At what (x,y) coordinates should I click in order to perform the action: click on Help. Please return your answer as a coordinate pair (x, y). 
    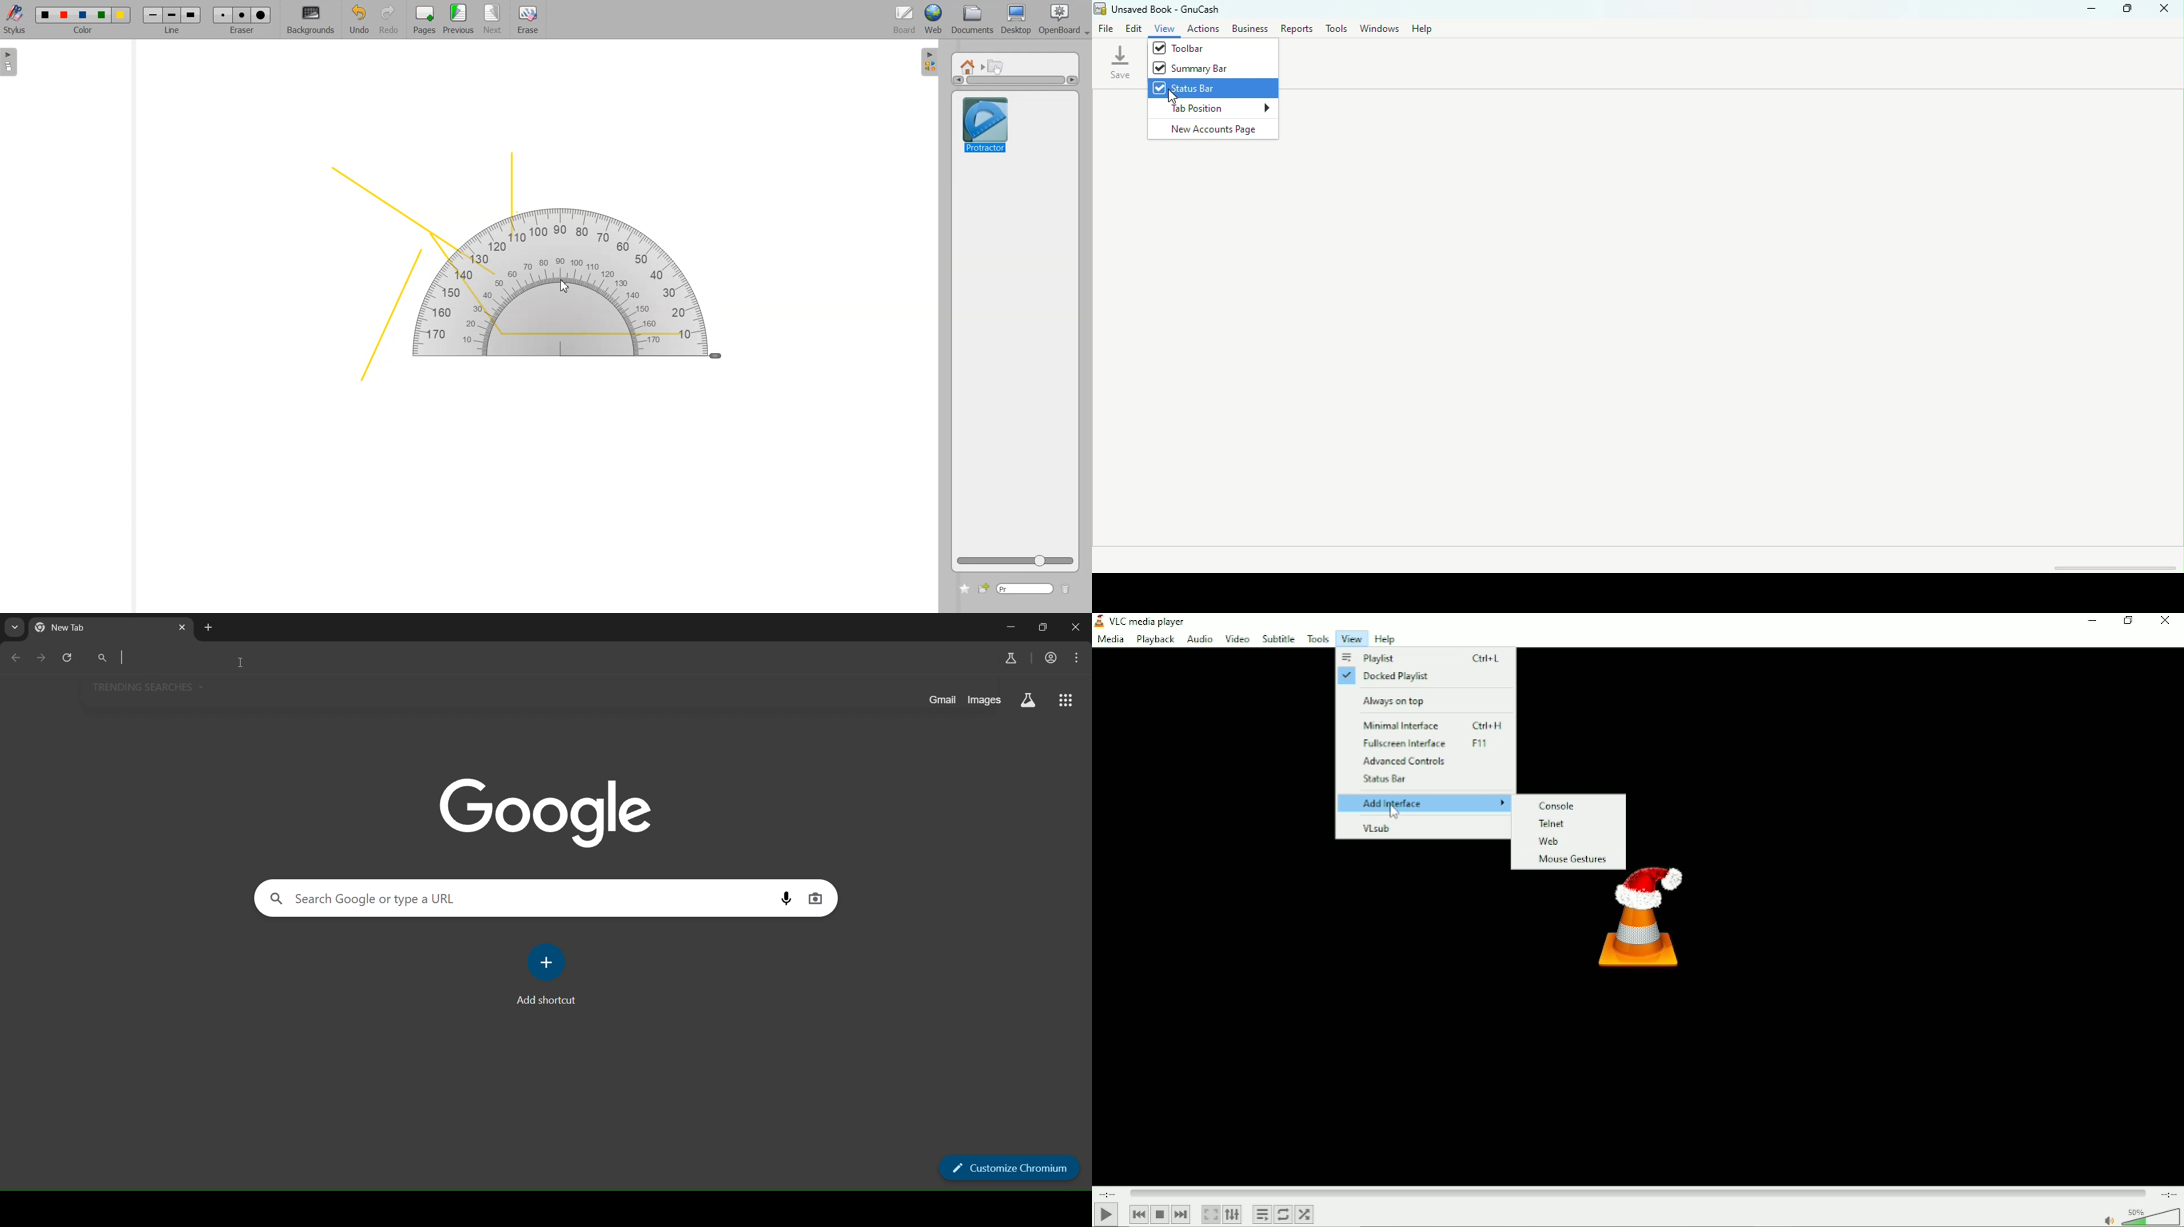
    Looking at the image, I should click on (1423, 28).